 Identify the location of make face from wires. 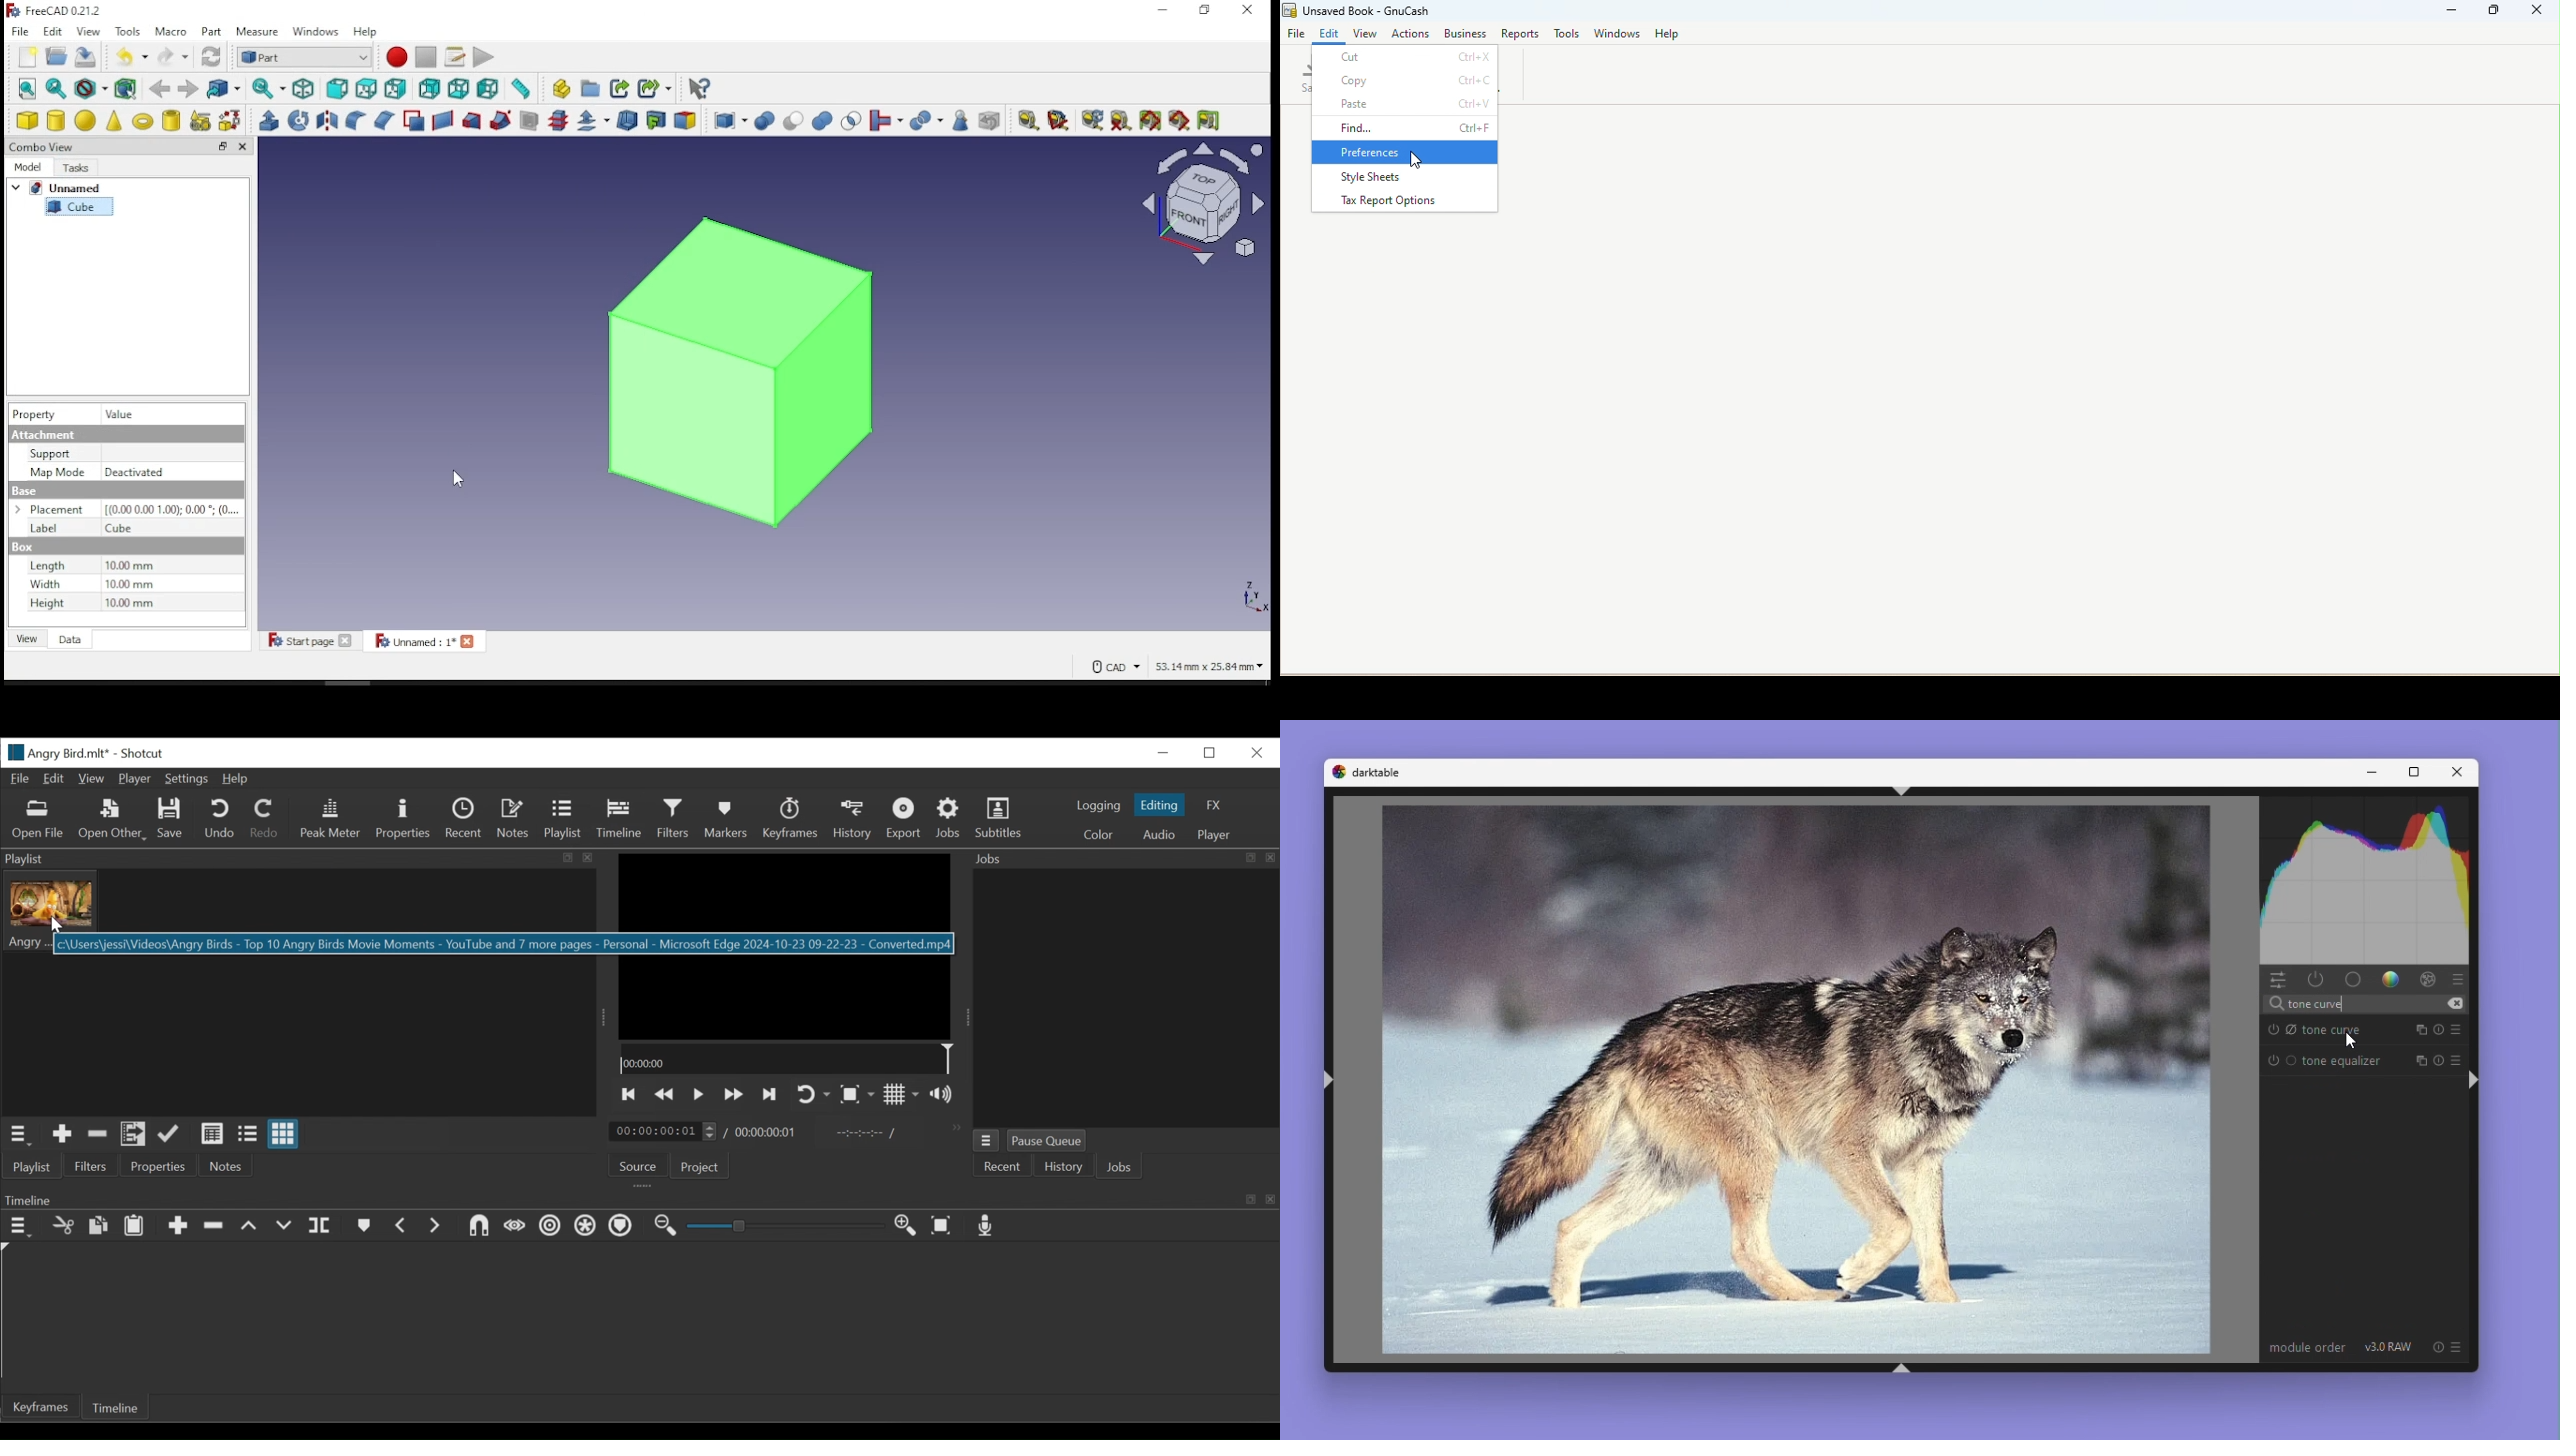
(415, 121).